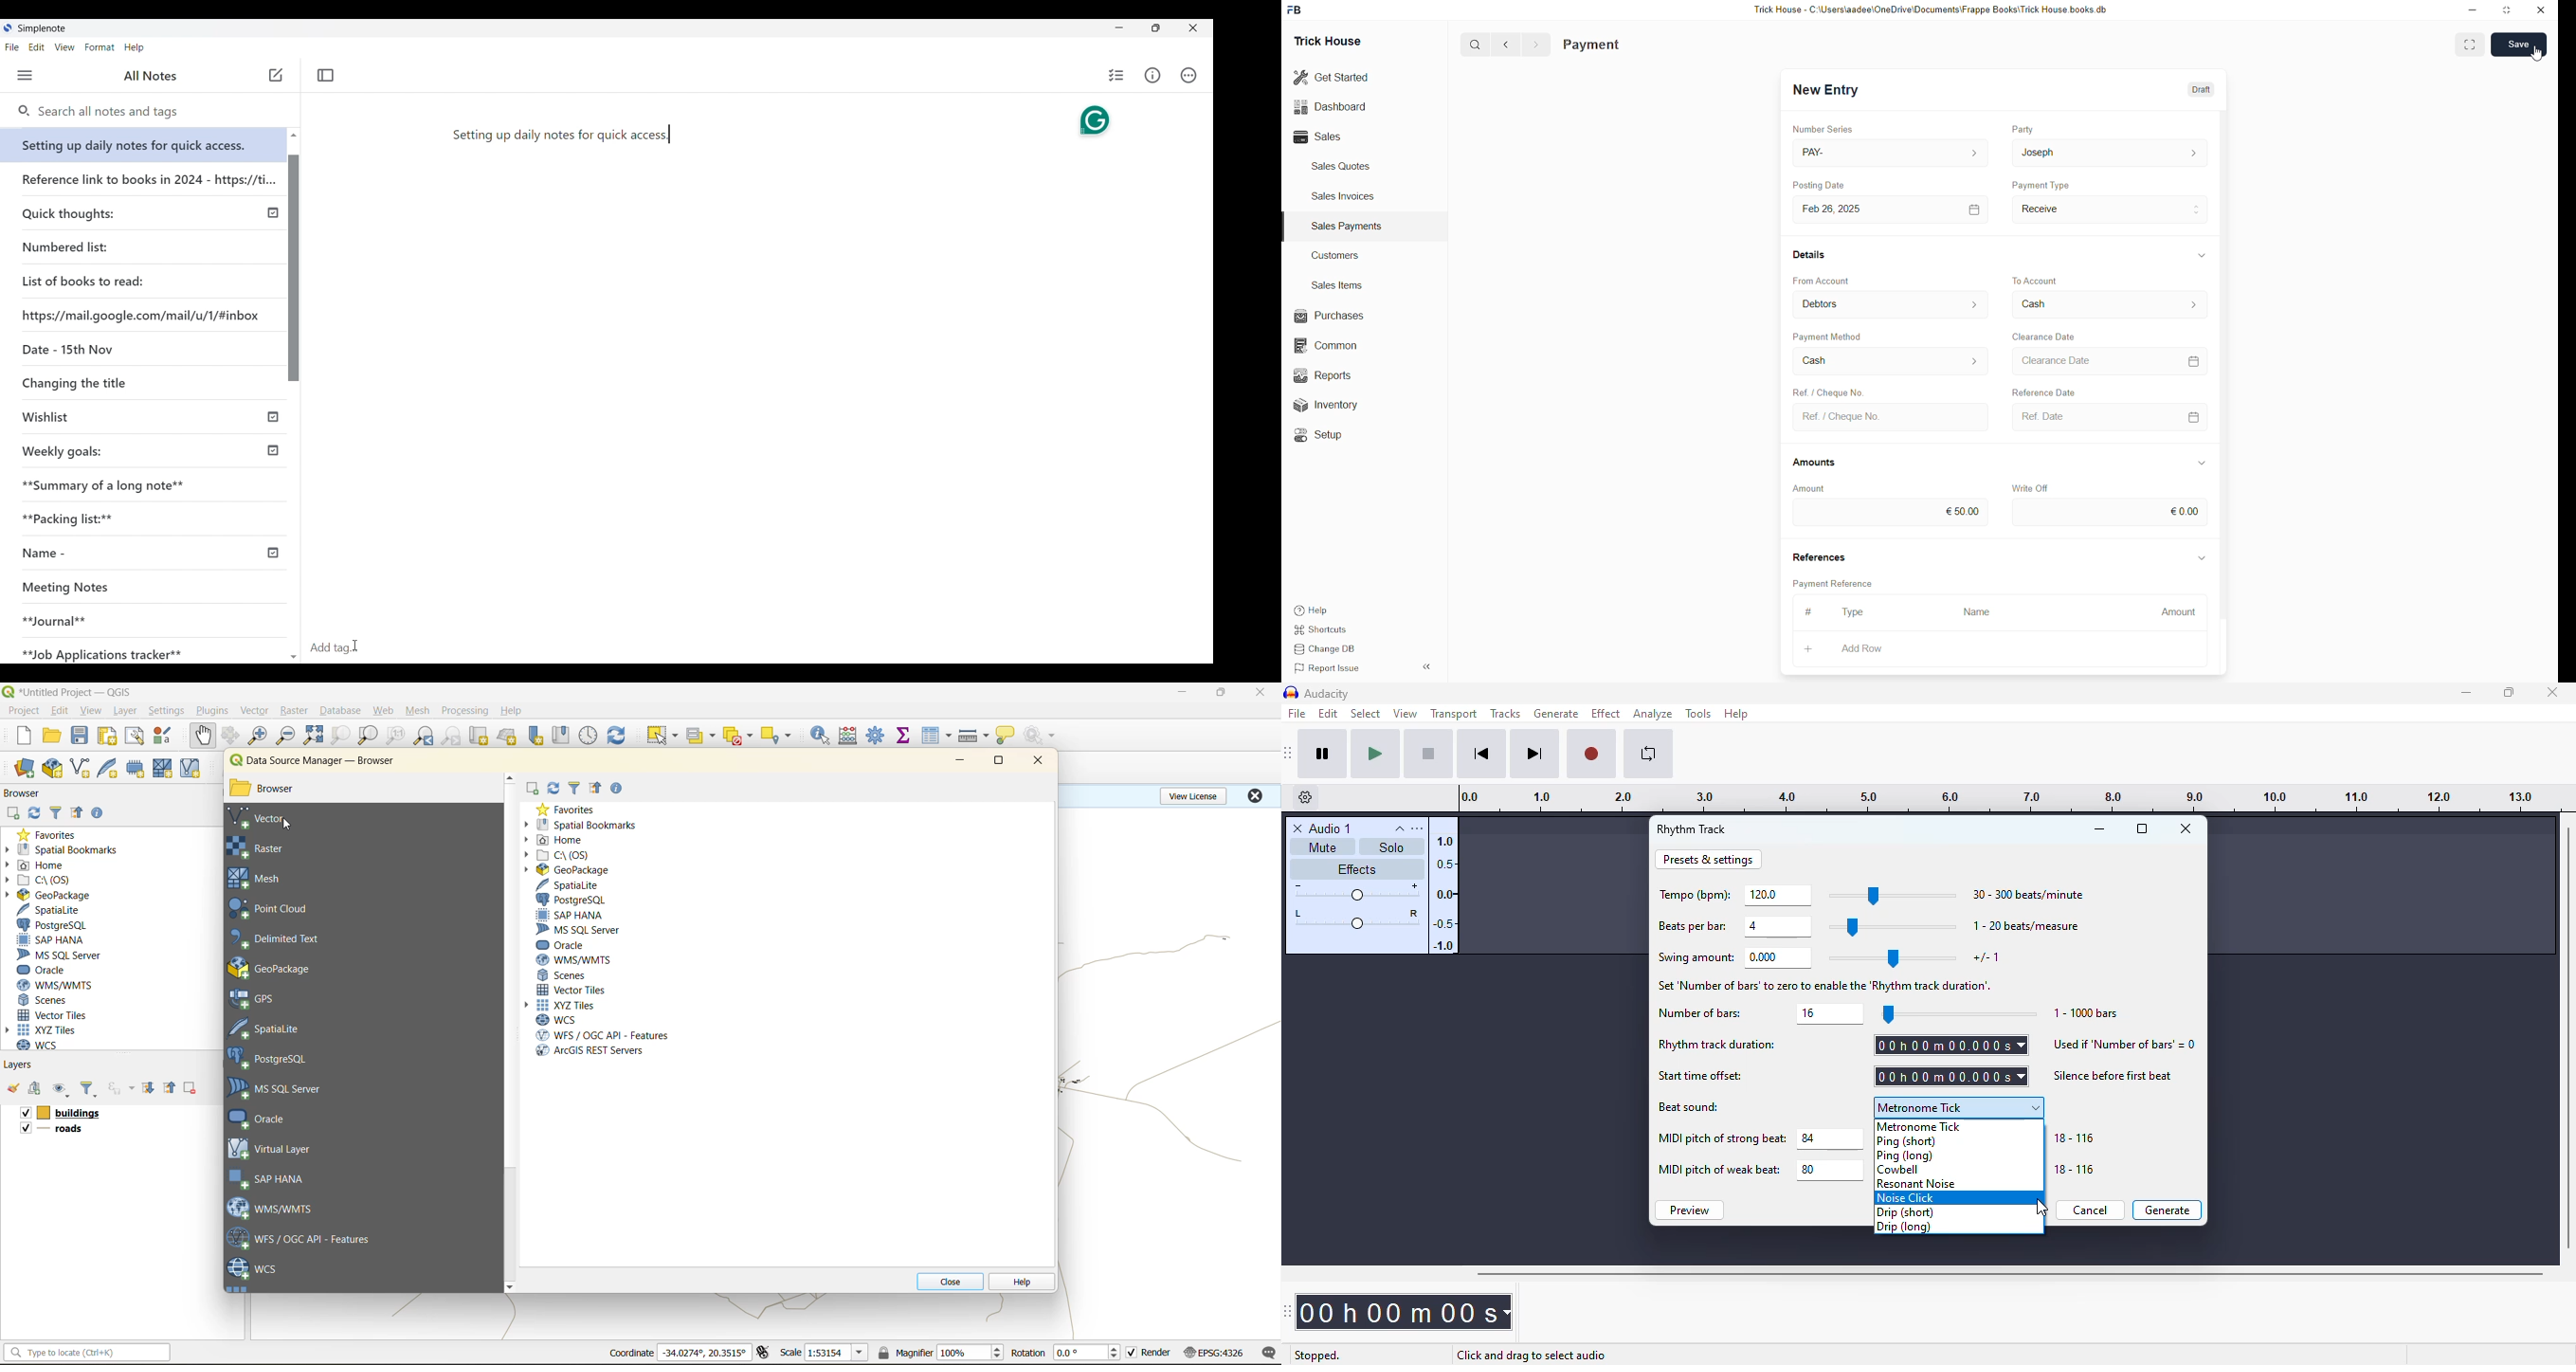 Image resolution: width=2576 pixels, height=1372 pixels. I want to click on geopackage, so click(48, 895).